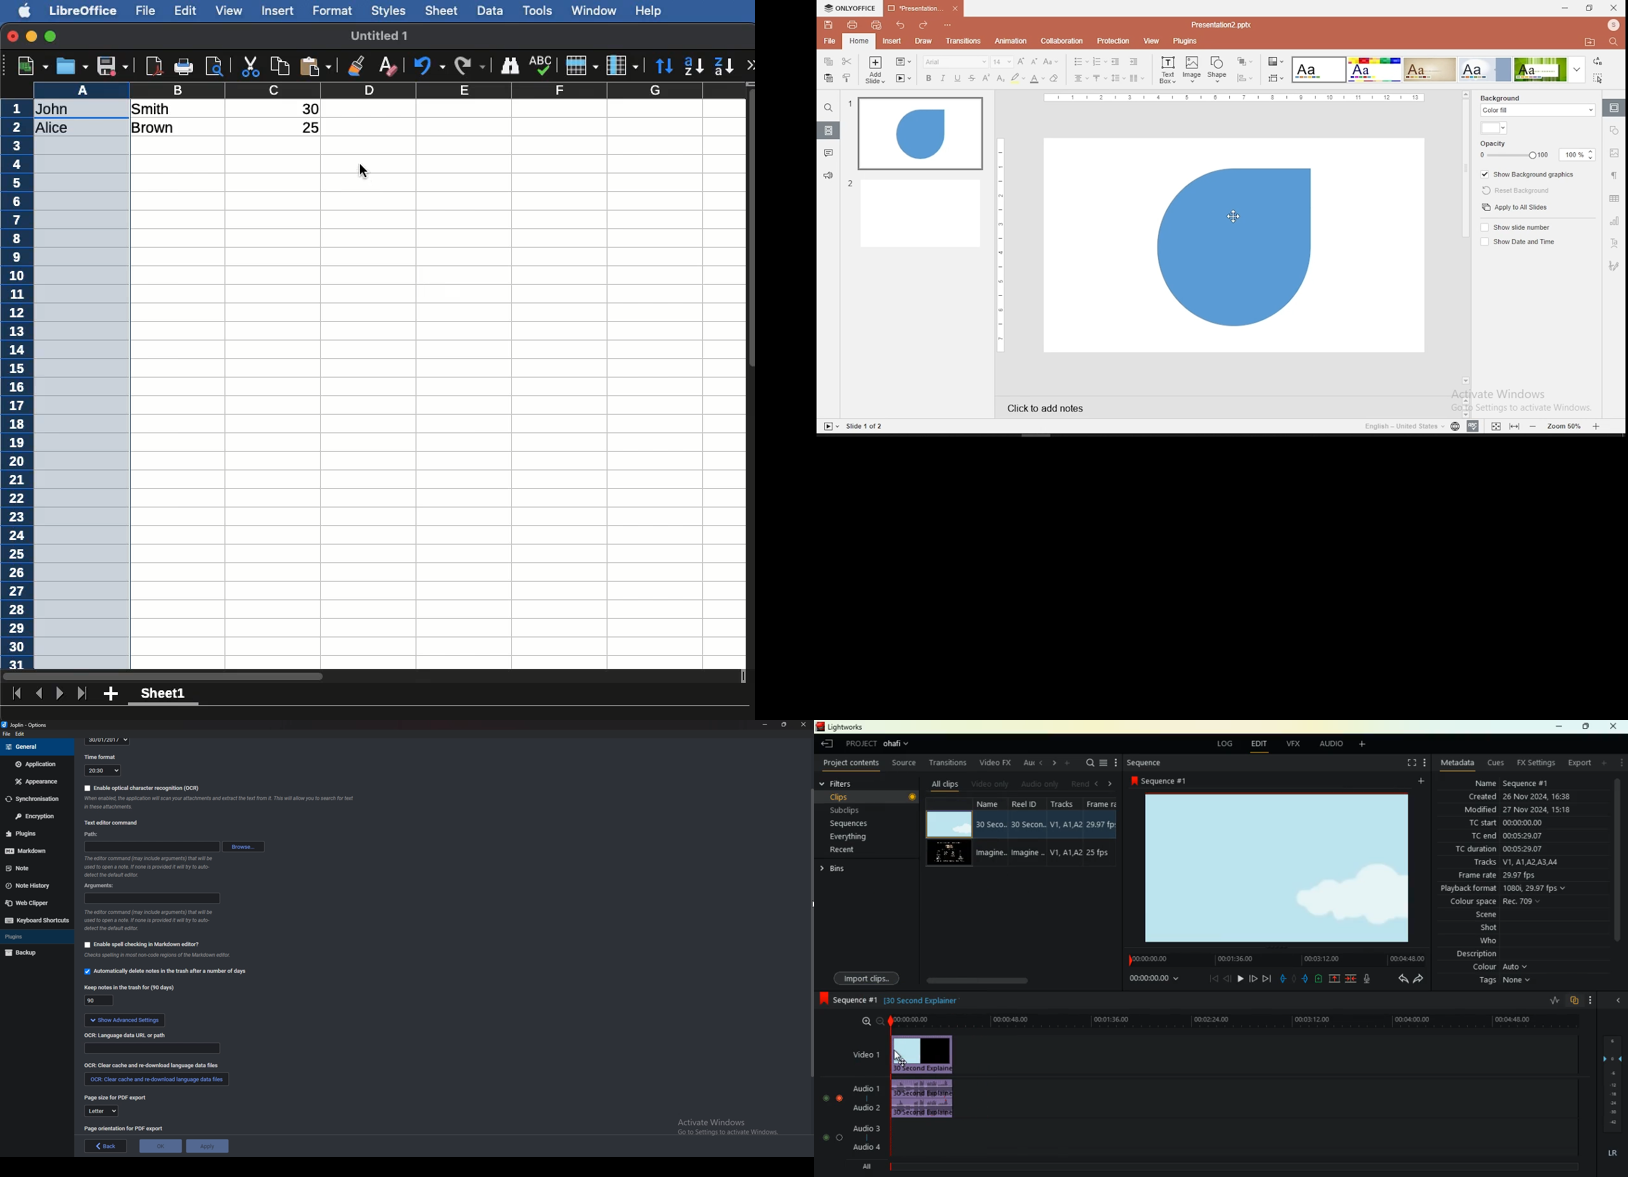 The image size is (1652, 1204). Describe the element at coordinates (923, 41) in the screenshot. I see `draw` at that location.